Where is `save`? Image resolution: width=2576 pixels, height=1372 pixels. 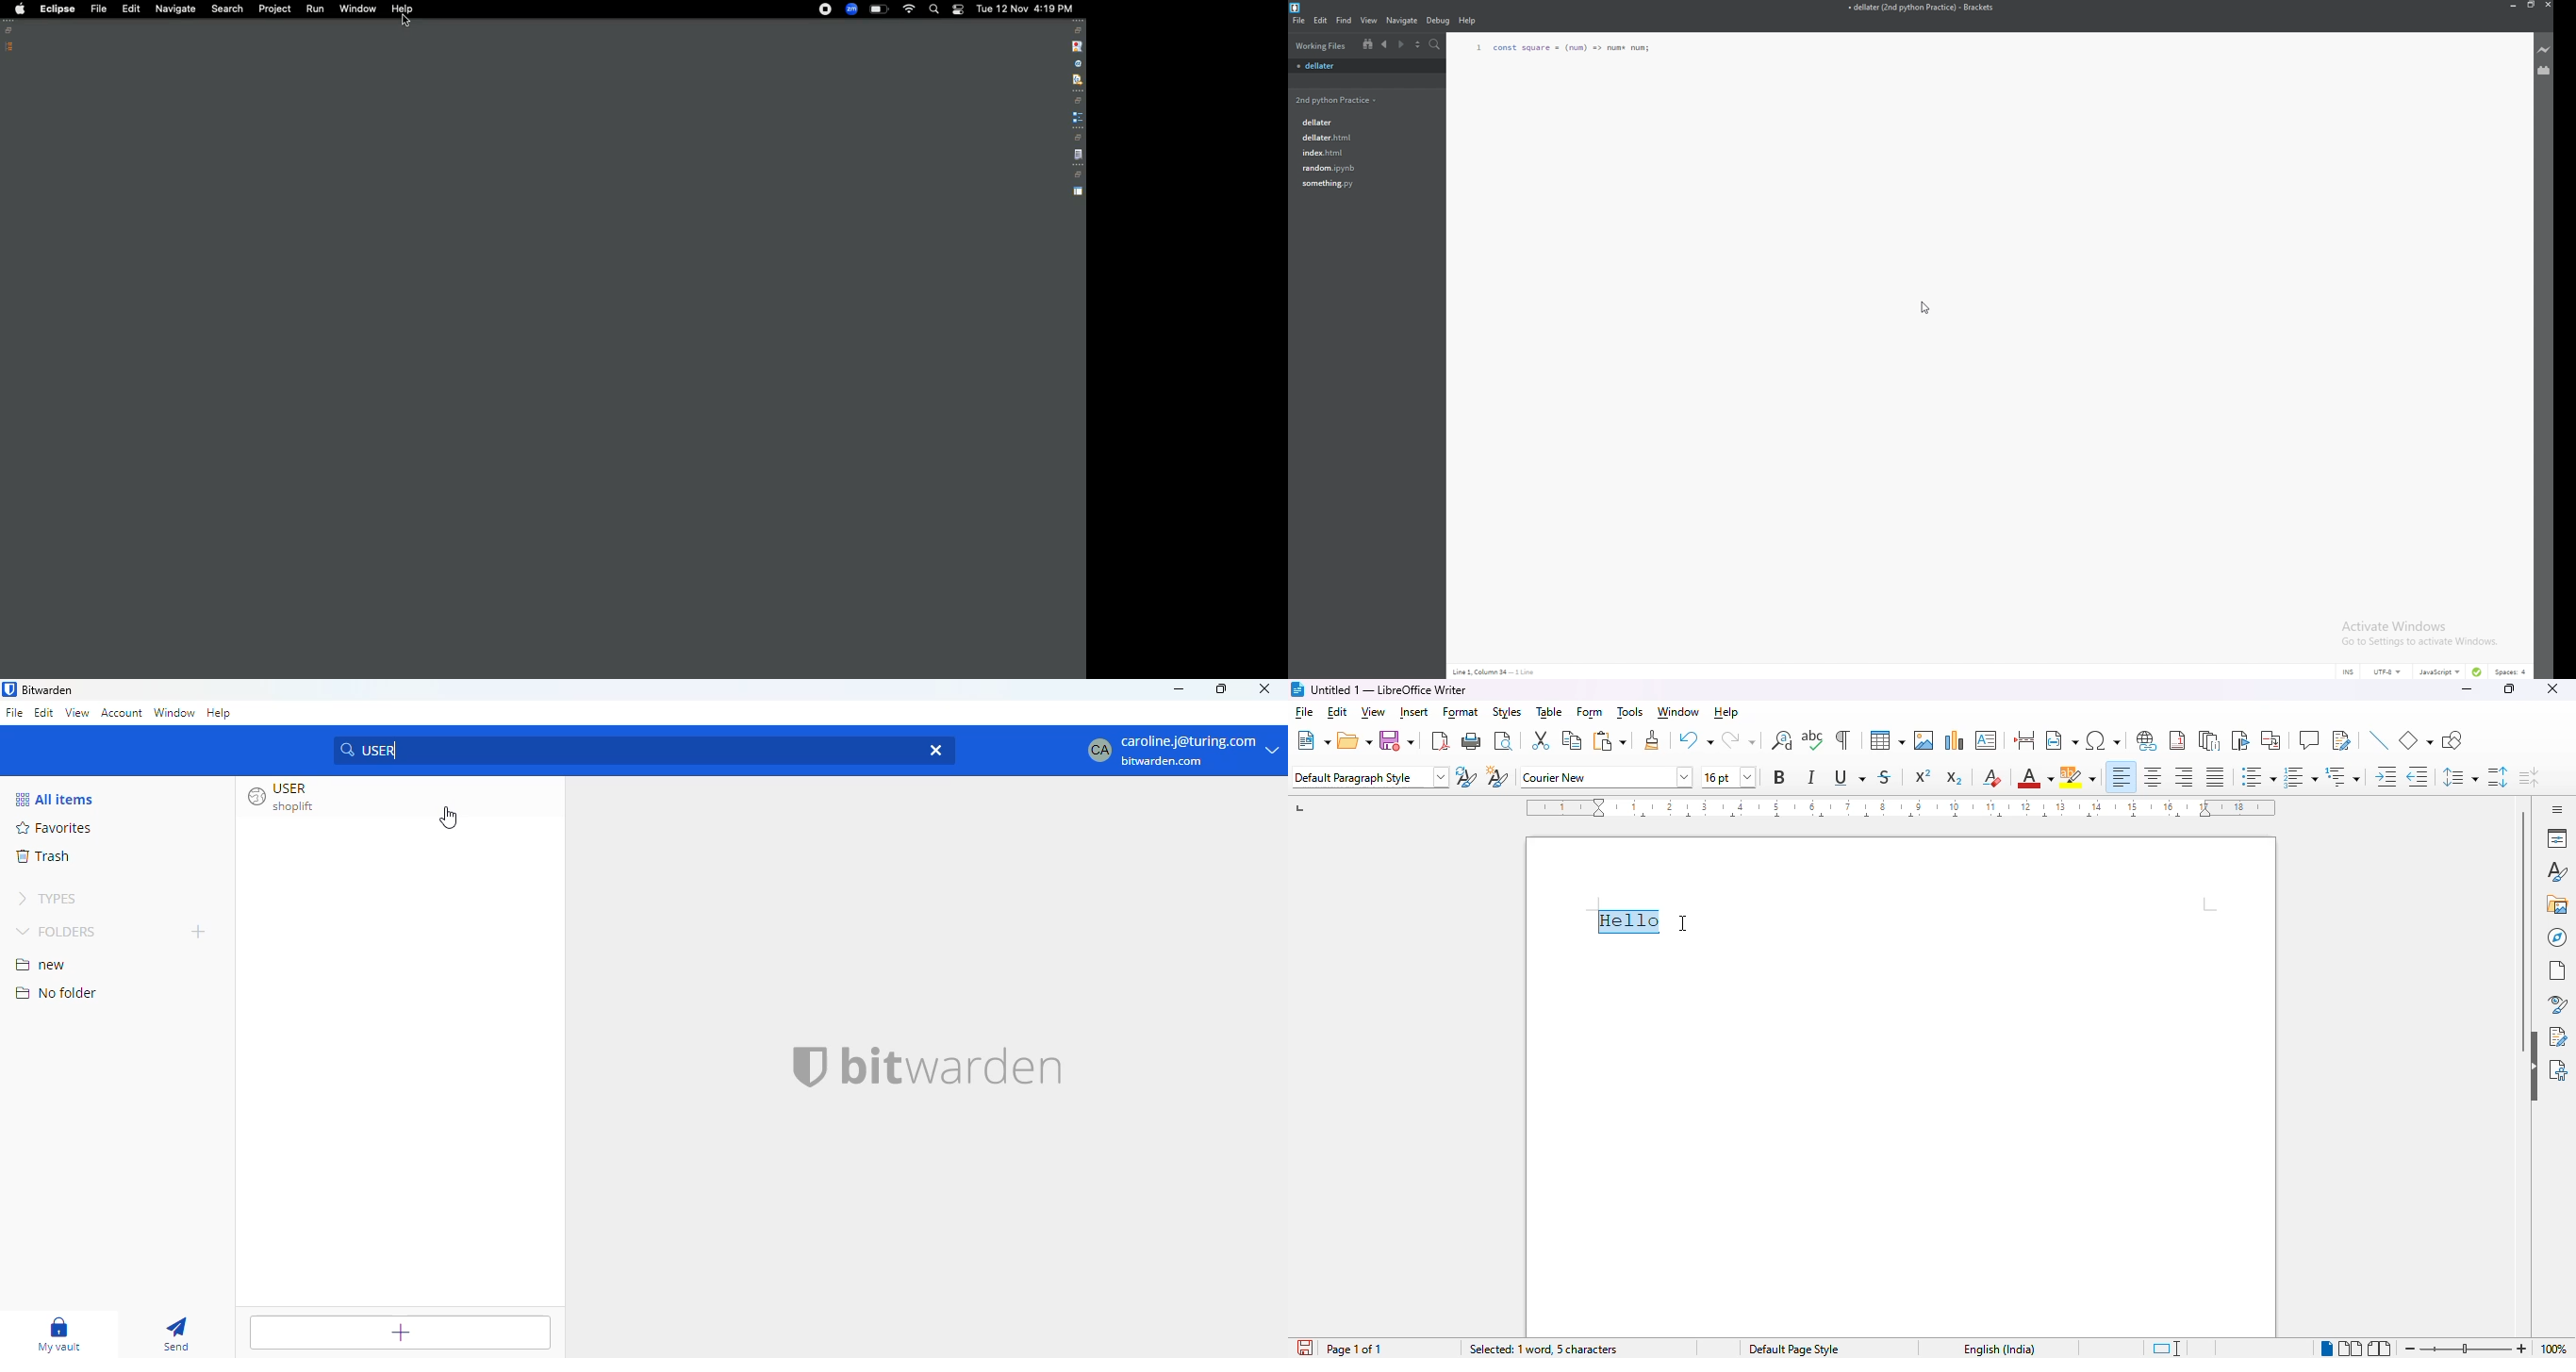 save is located at coordinates (1303, 1347).